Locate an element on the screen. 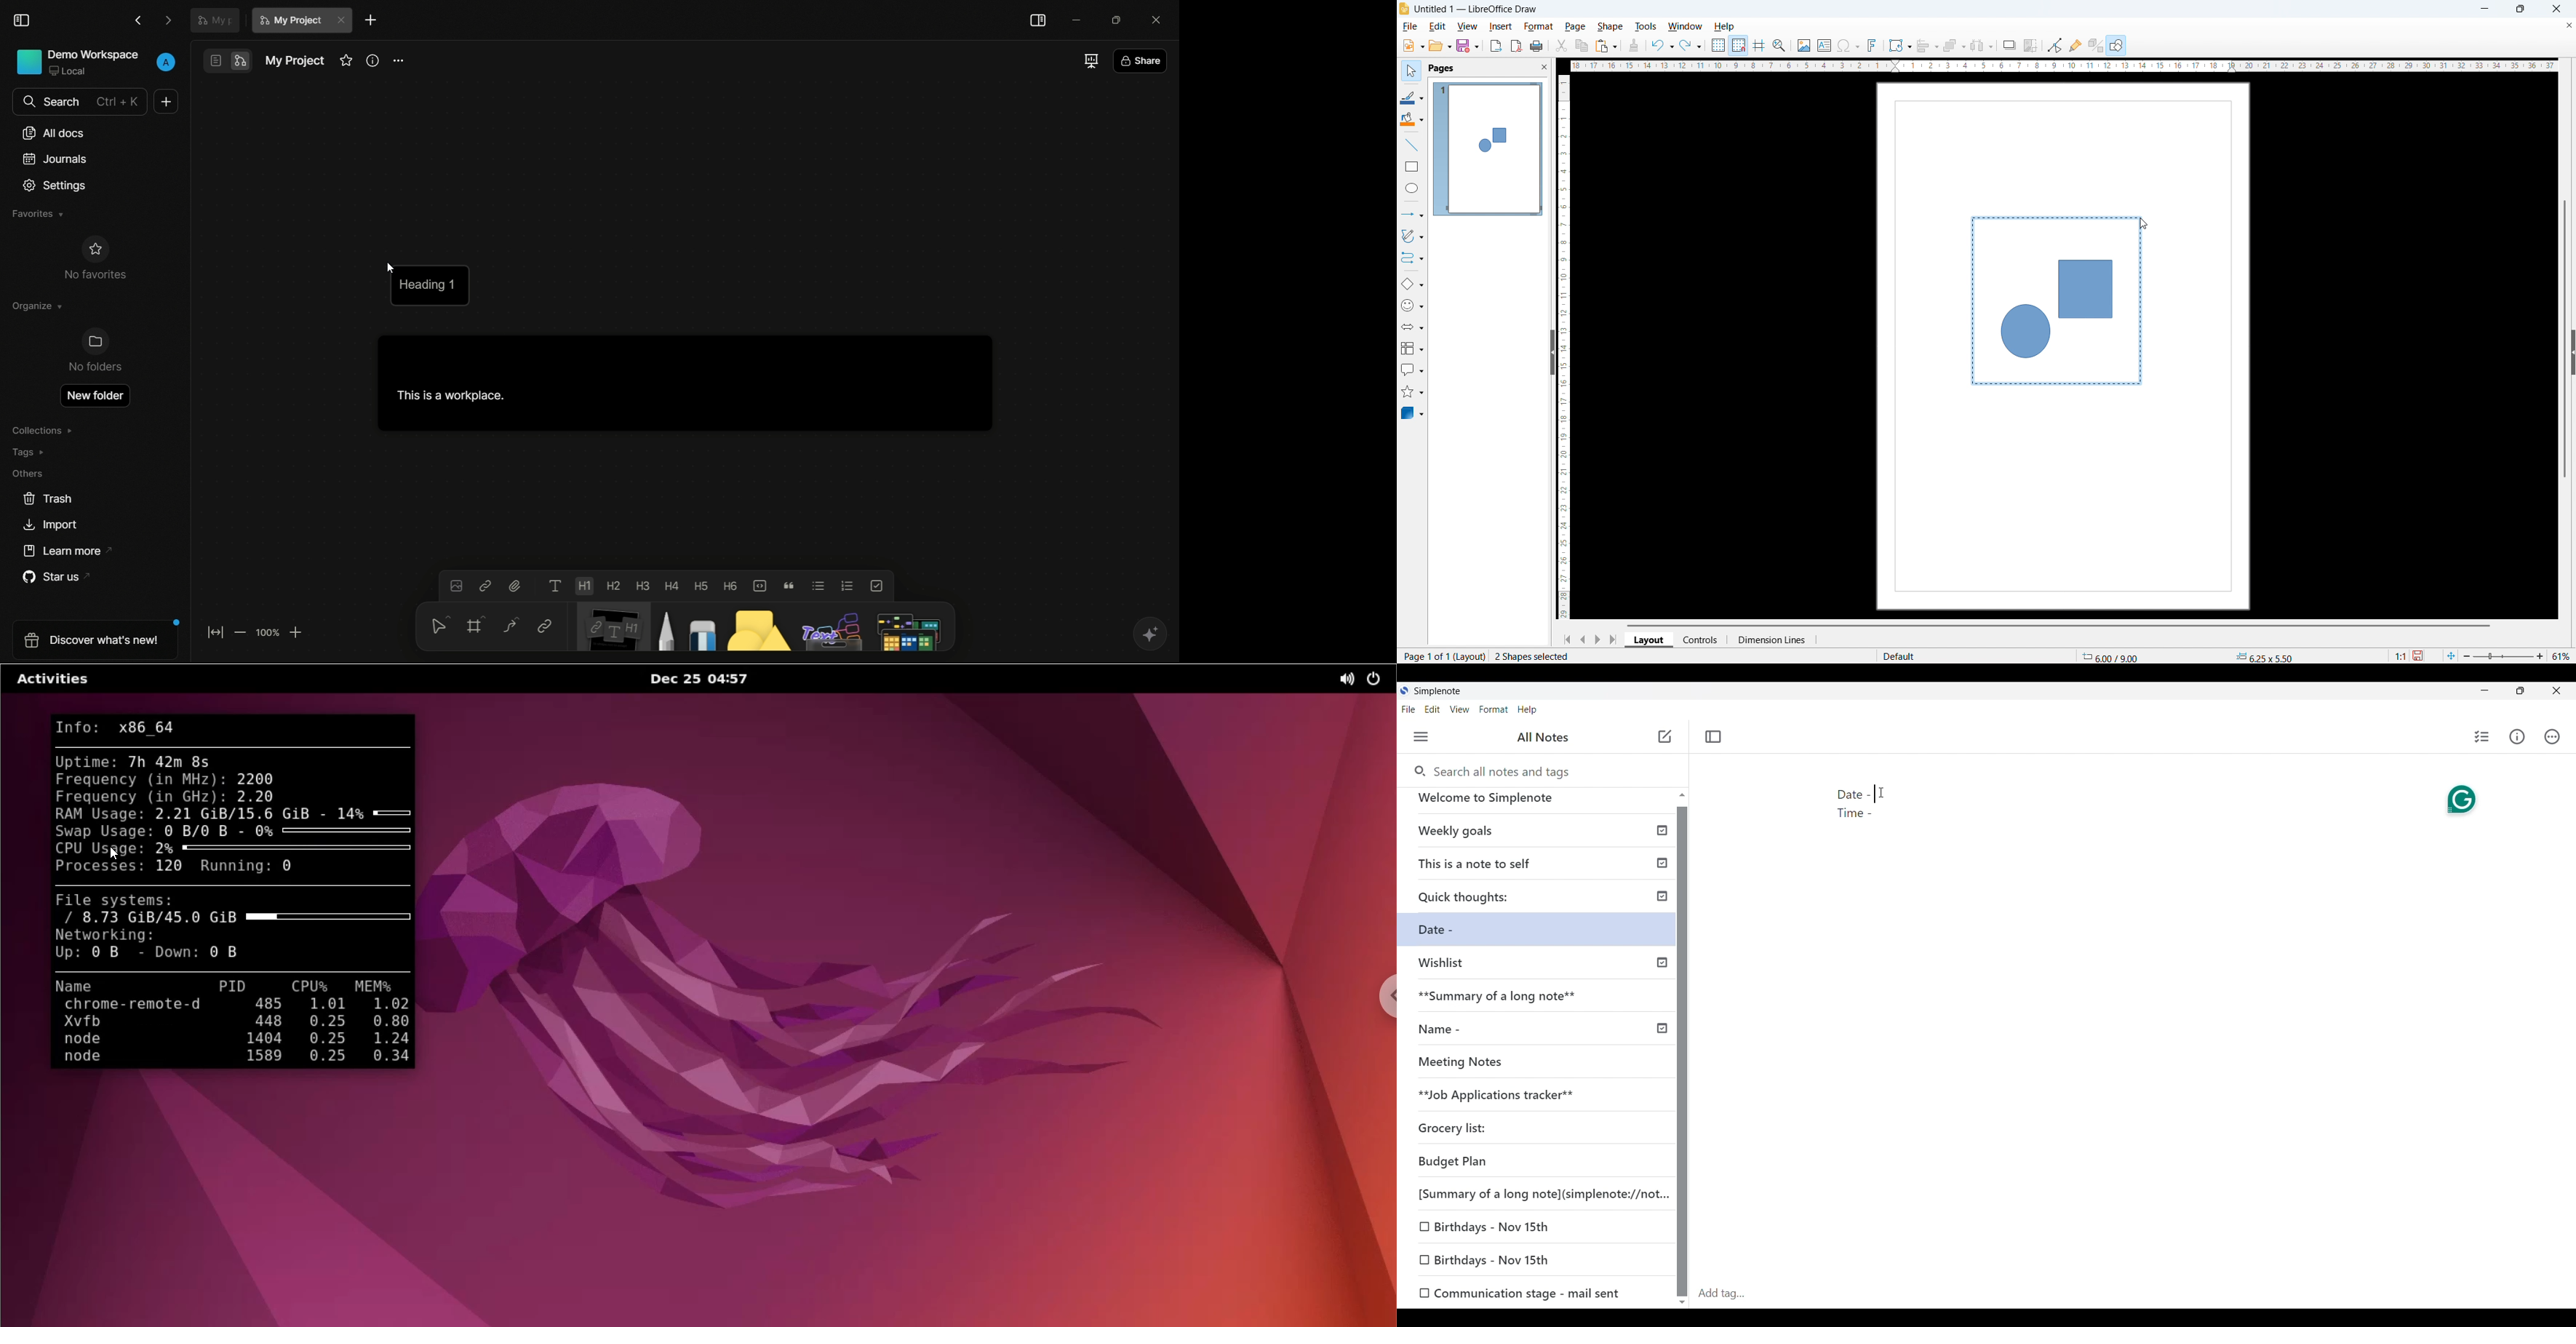 The width and height of the screenshot is (2576, 1344). heading 5 is located at coordinates (701, 584).